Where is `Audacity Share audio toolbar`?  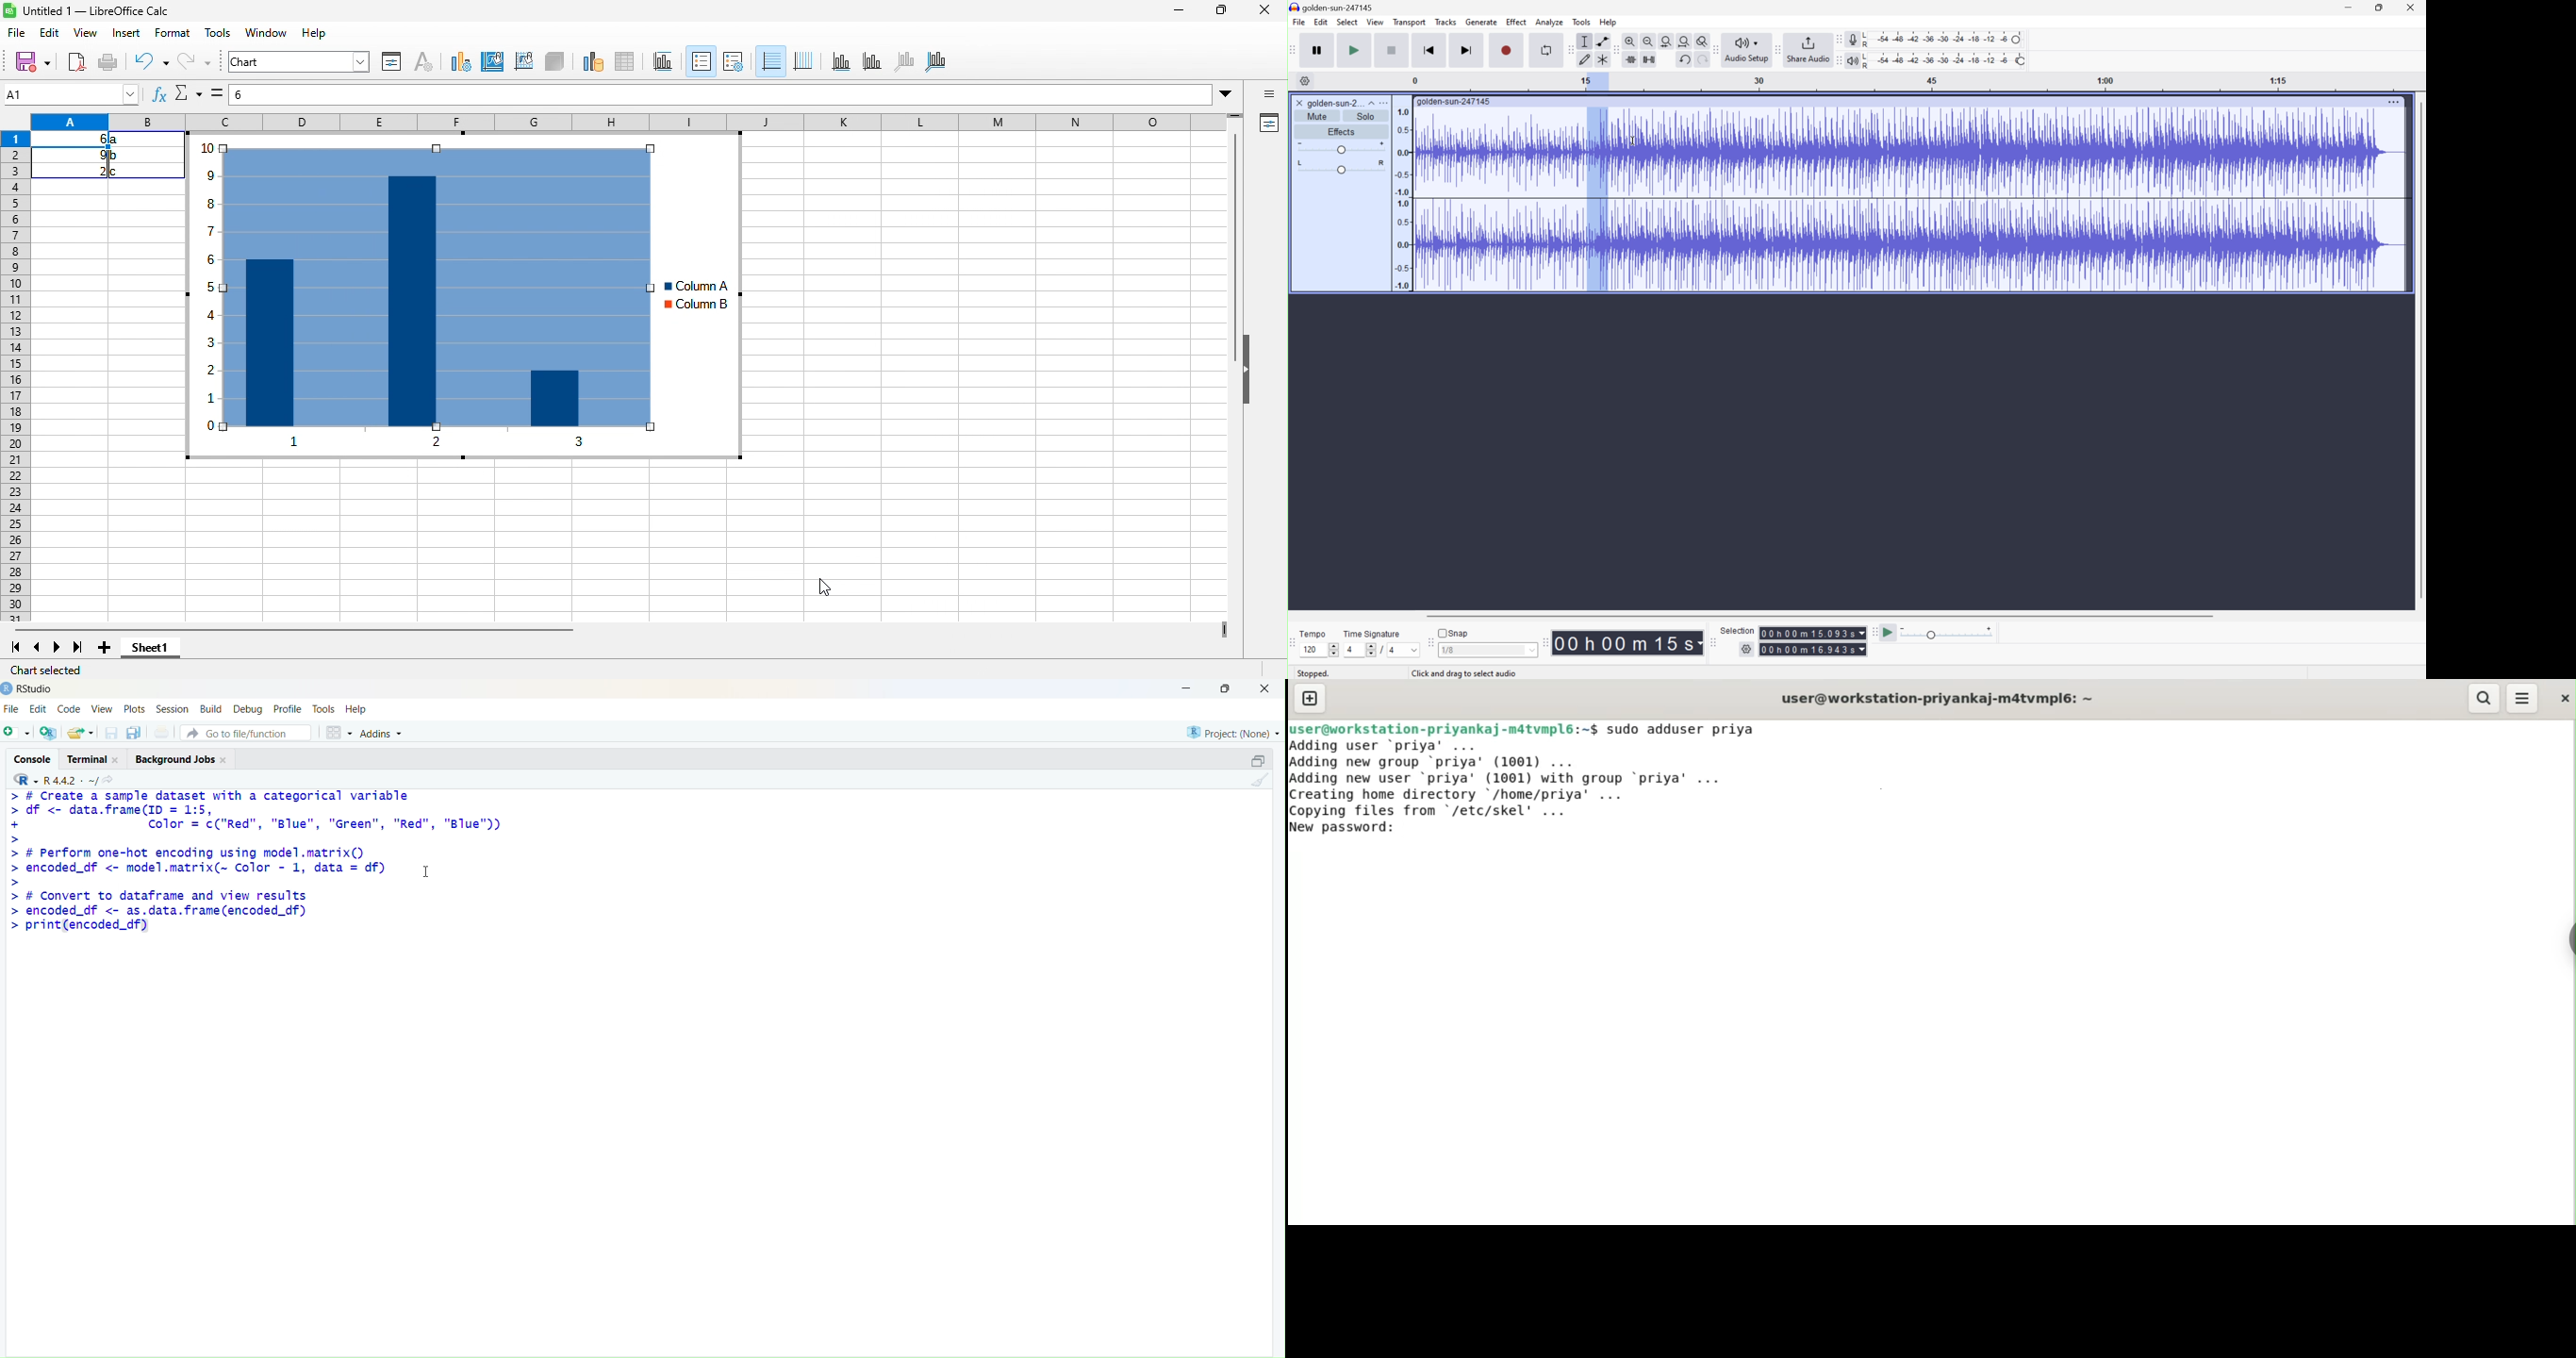 Audacity Share audio toolbar is located at coordinates (1779, 48).